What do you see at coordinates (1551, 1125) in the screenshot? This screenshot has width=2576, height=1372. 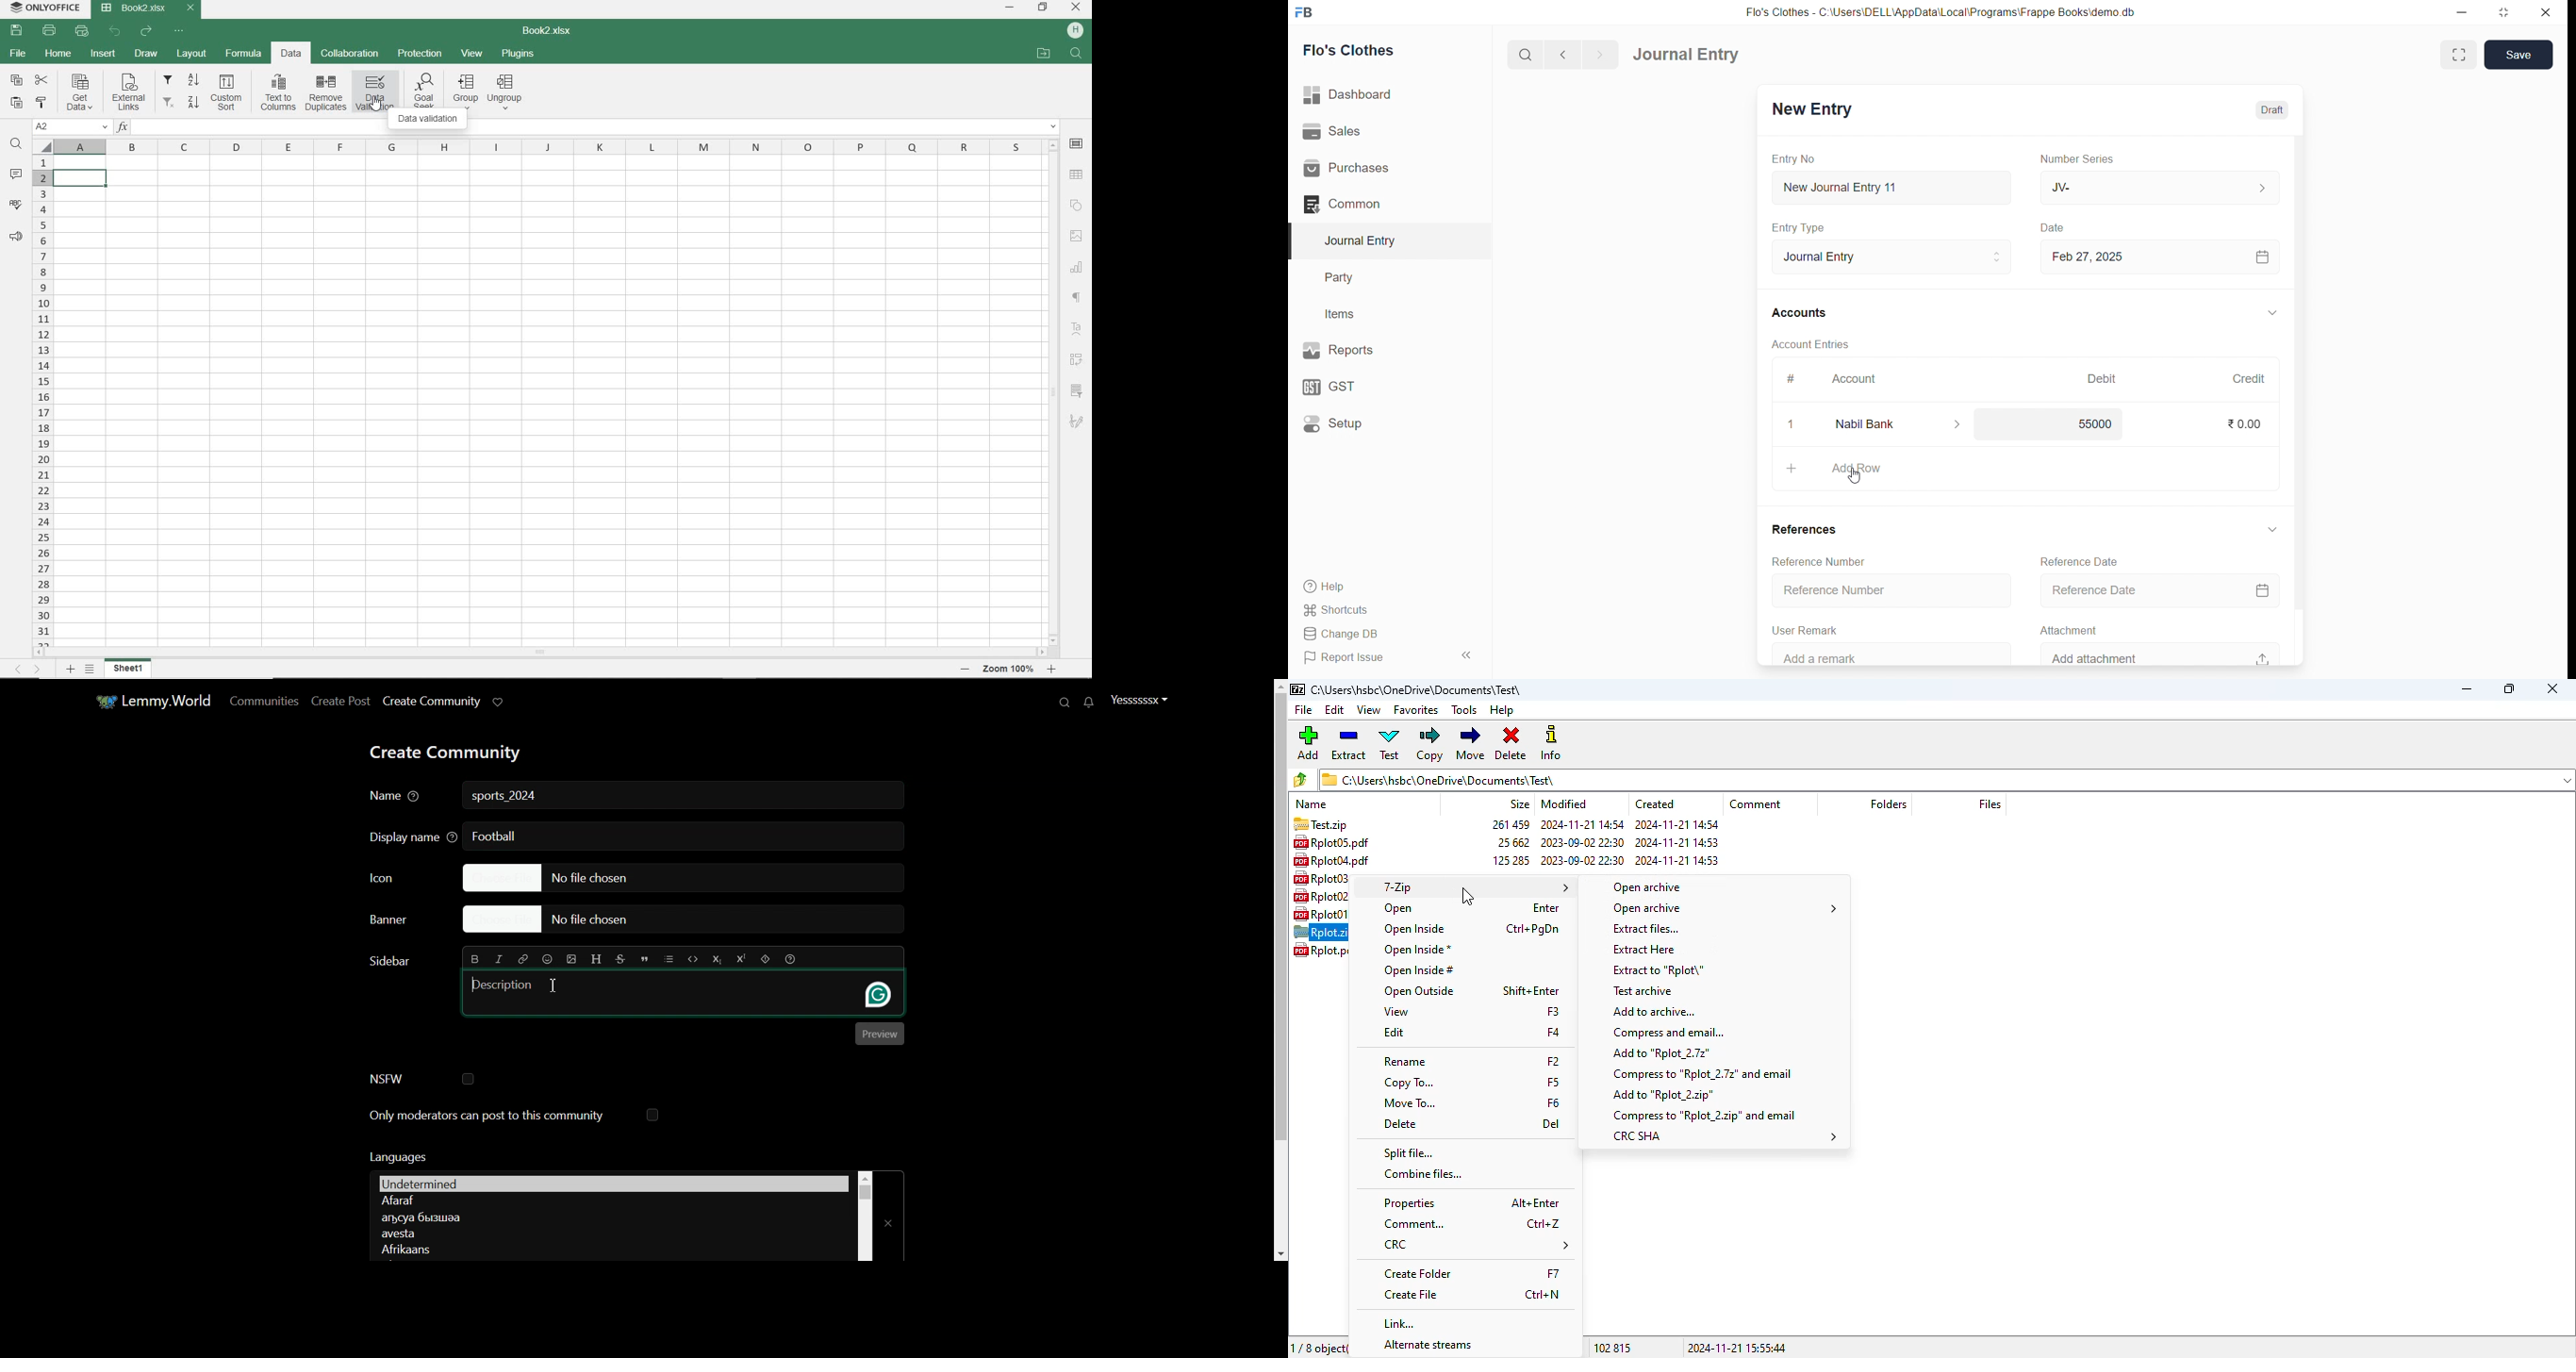 I see `shortcut for delete` at bounding box center [1551, 1125].